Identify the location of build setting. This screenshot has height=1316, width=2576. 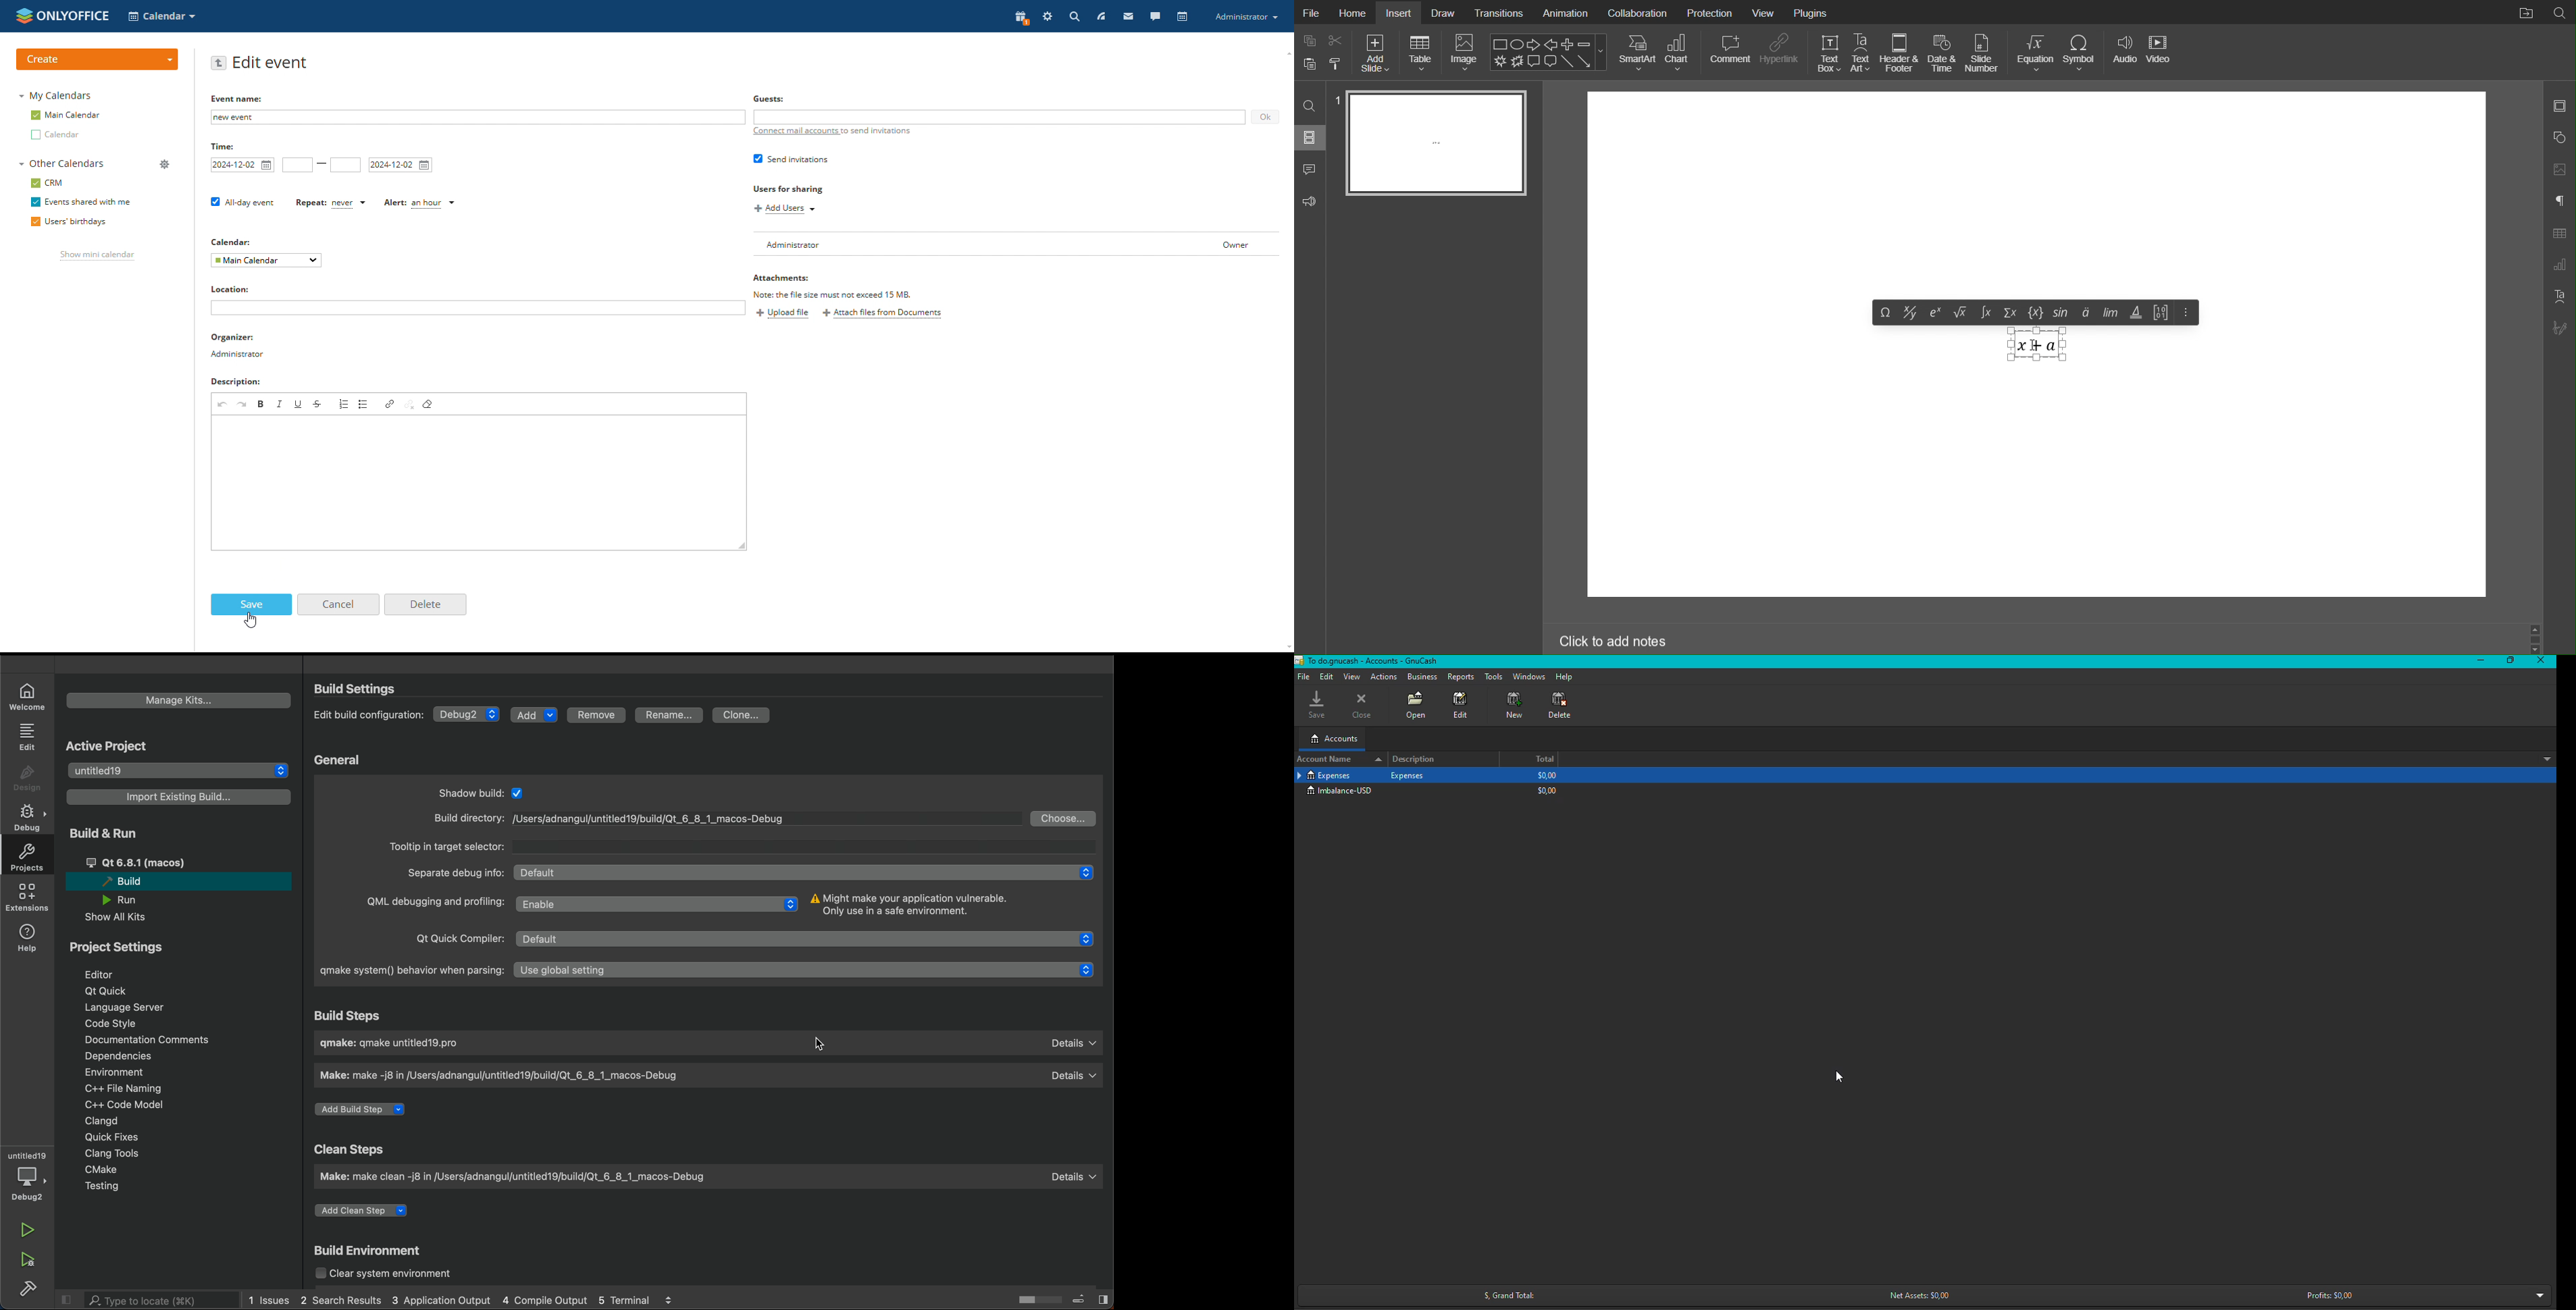
(359, 689).